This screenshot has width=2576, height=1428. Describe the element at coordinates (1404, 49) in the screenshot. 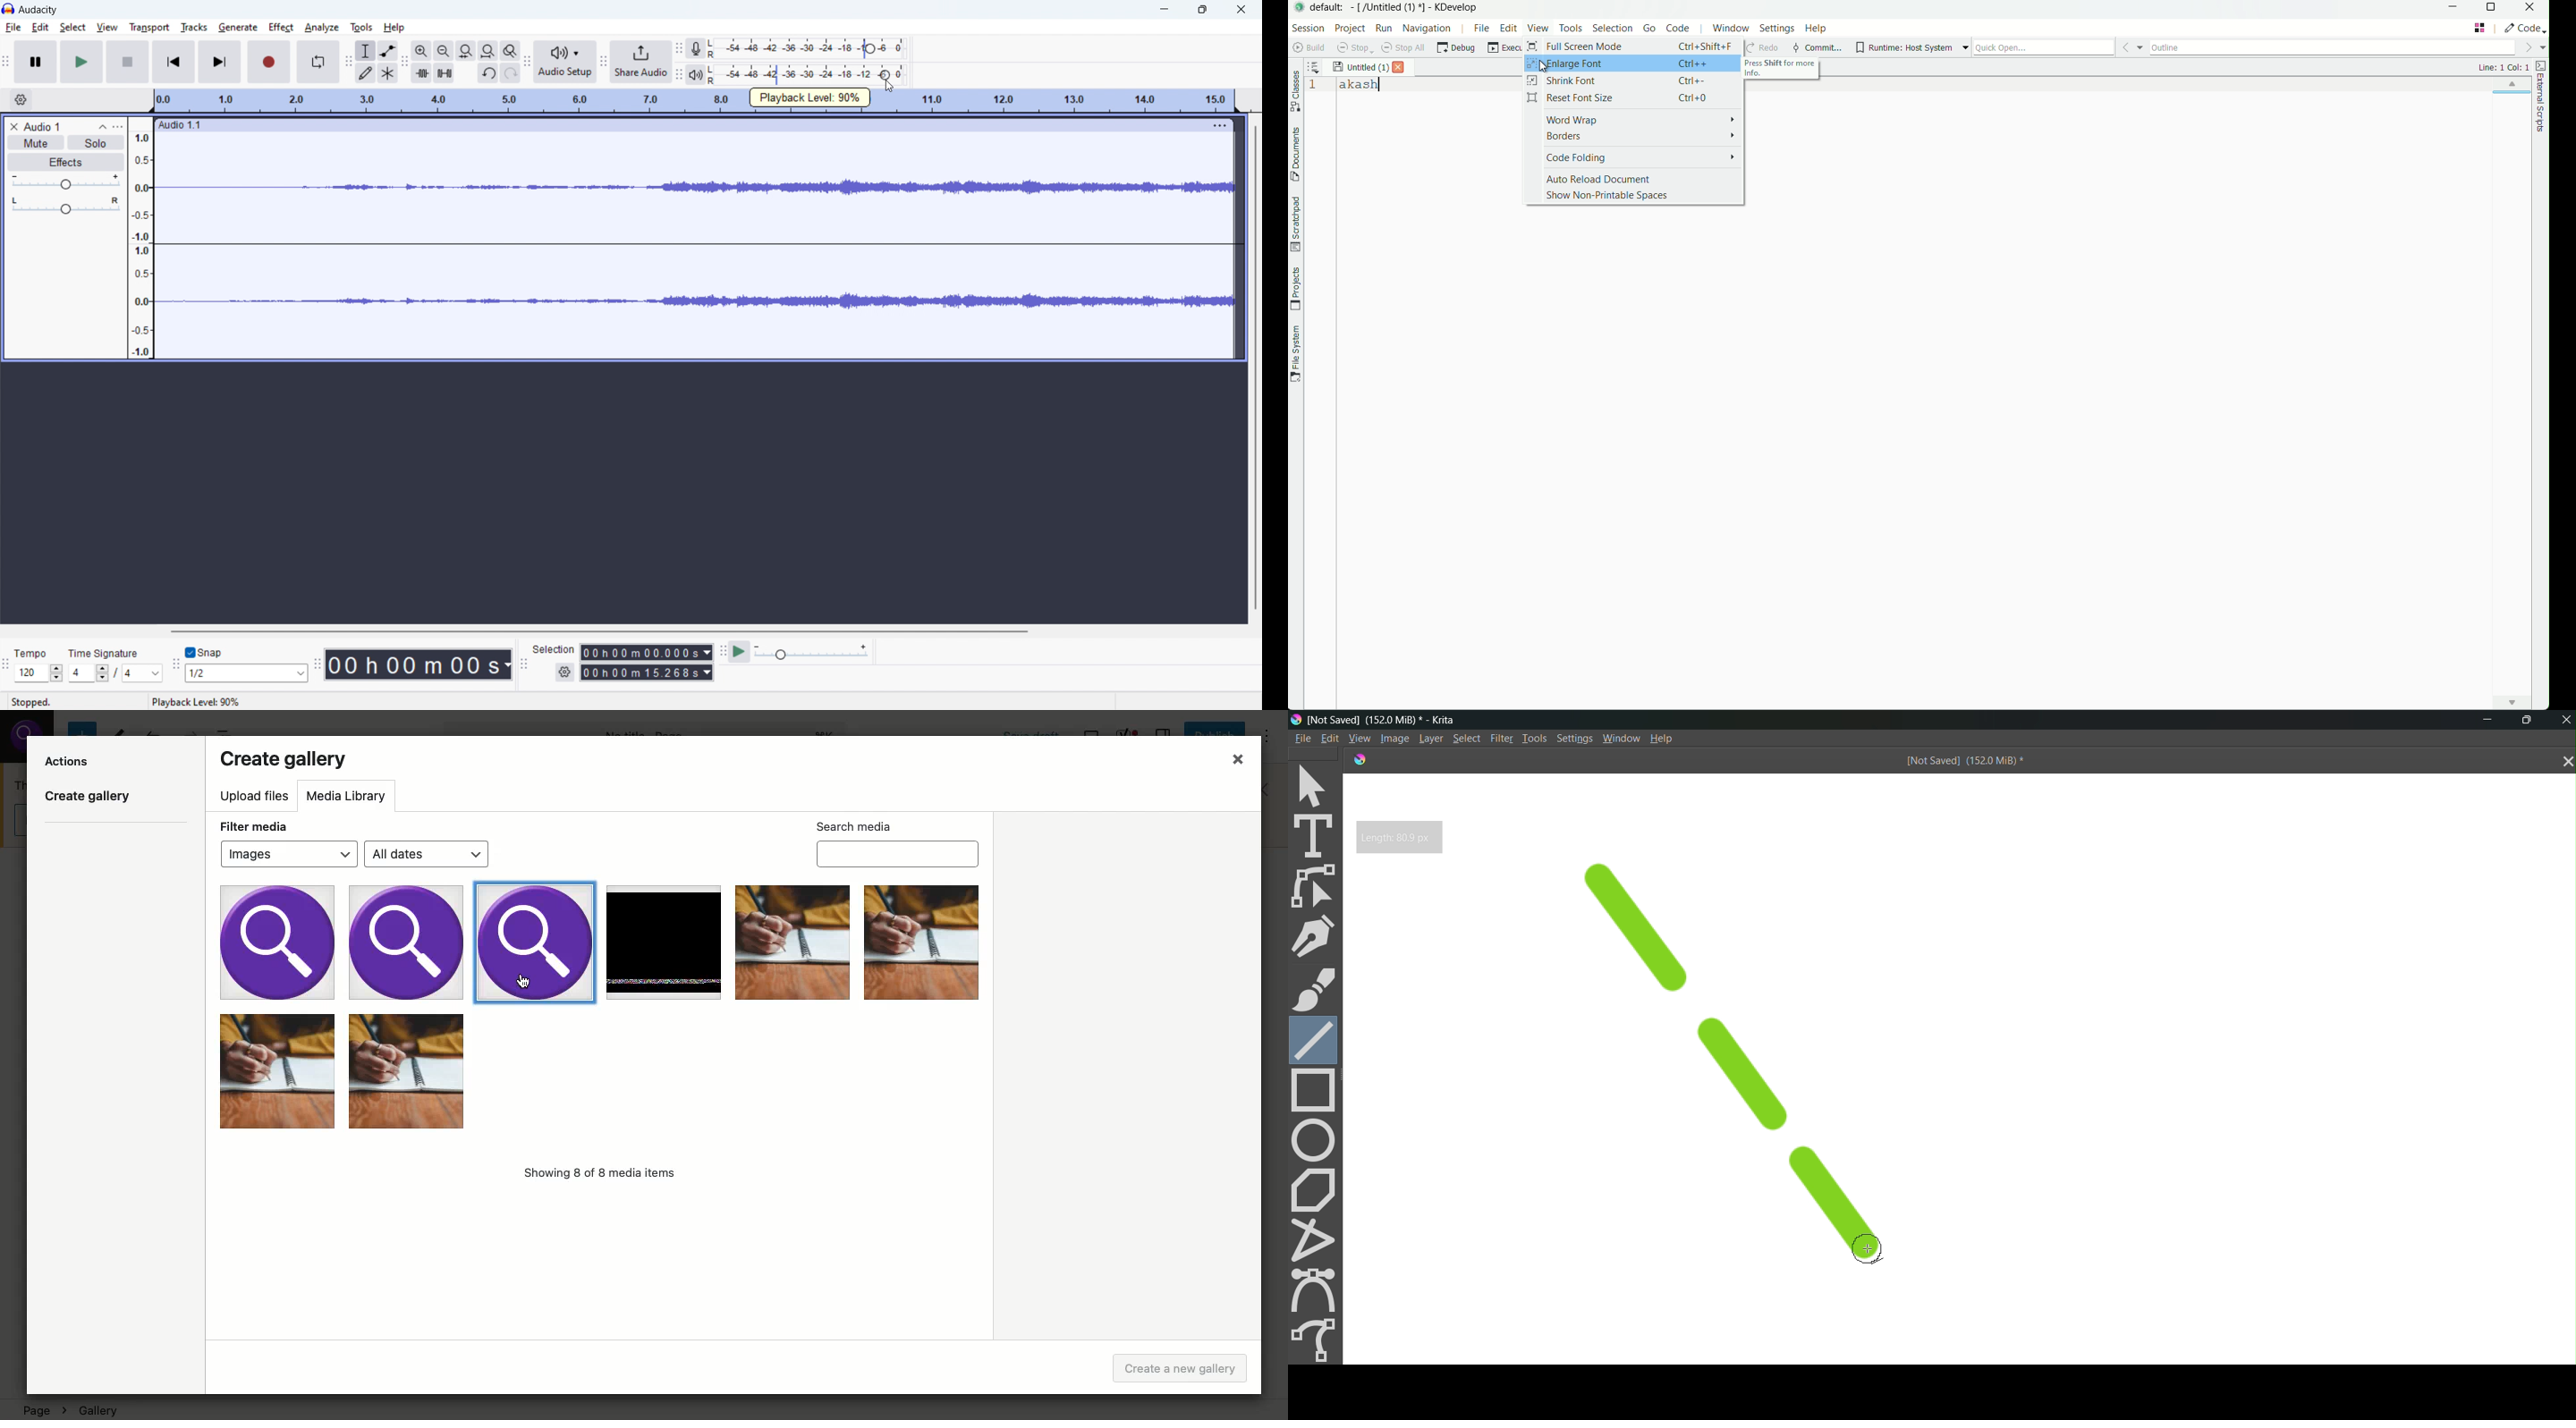

I see `stop all` at that location.